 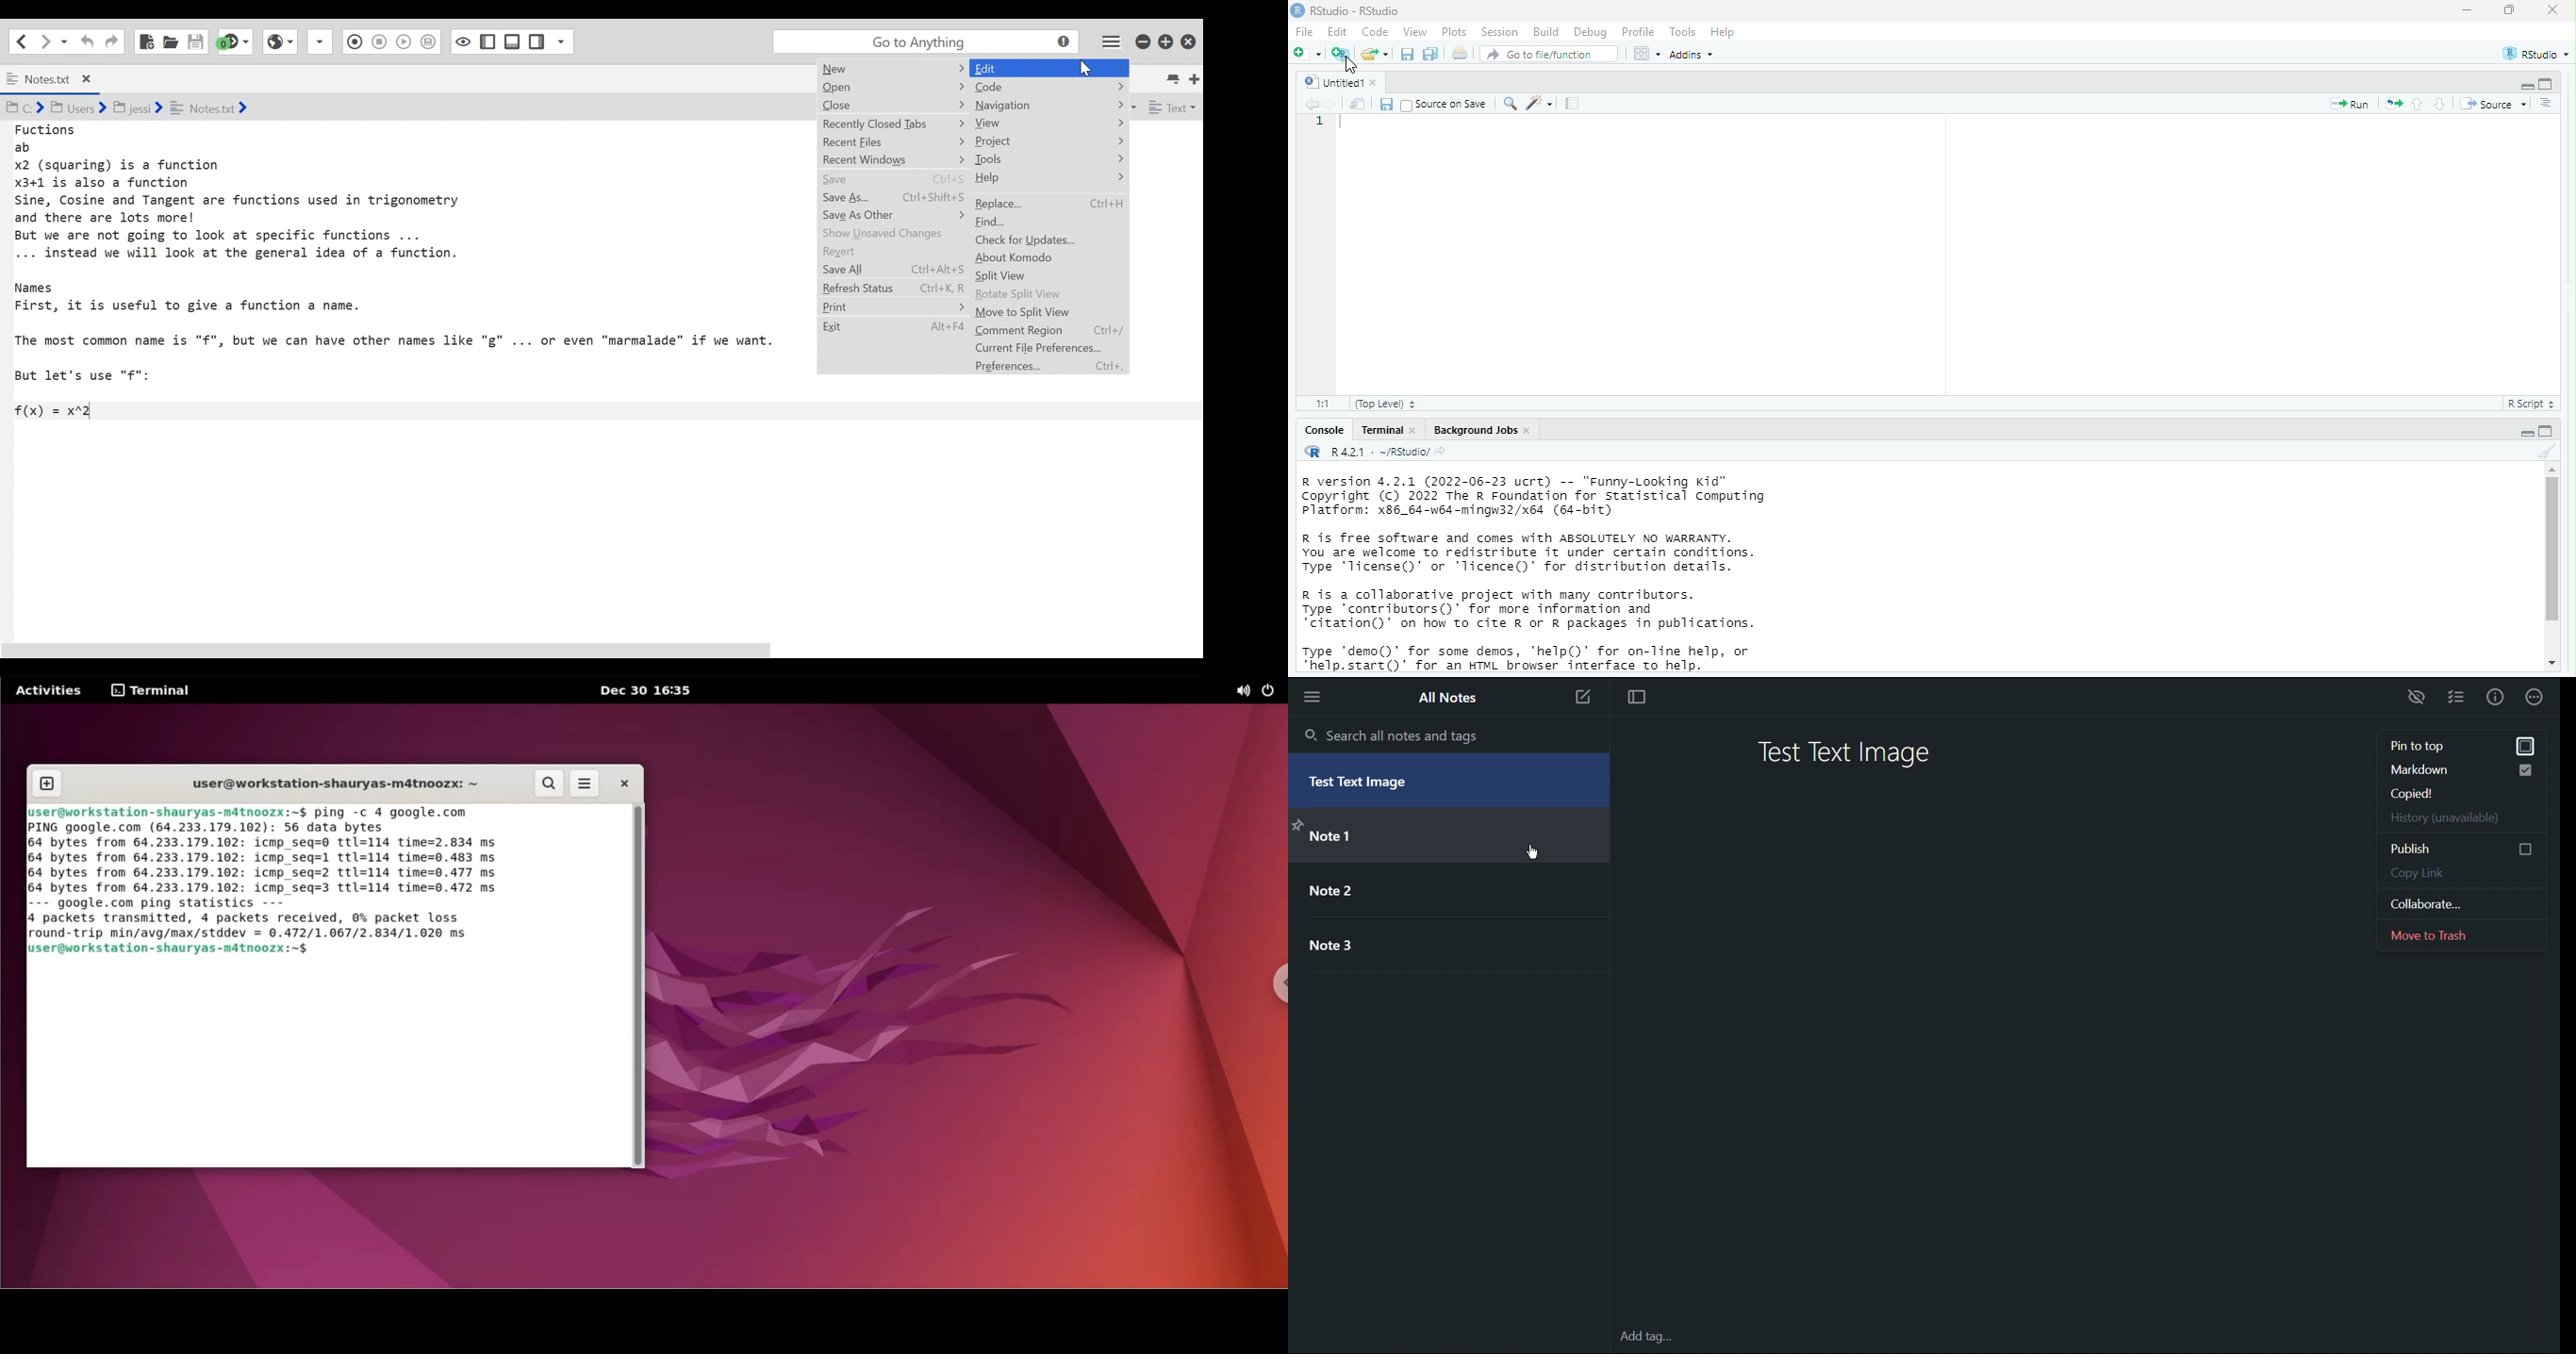 What do you see at coordinates (1298, 12) in the screenshot?
I see `logo` at bounding box center [1298, 12].